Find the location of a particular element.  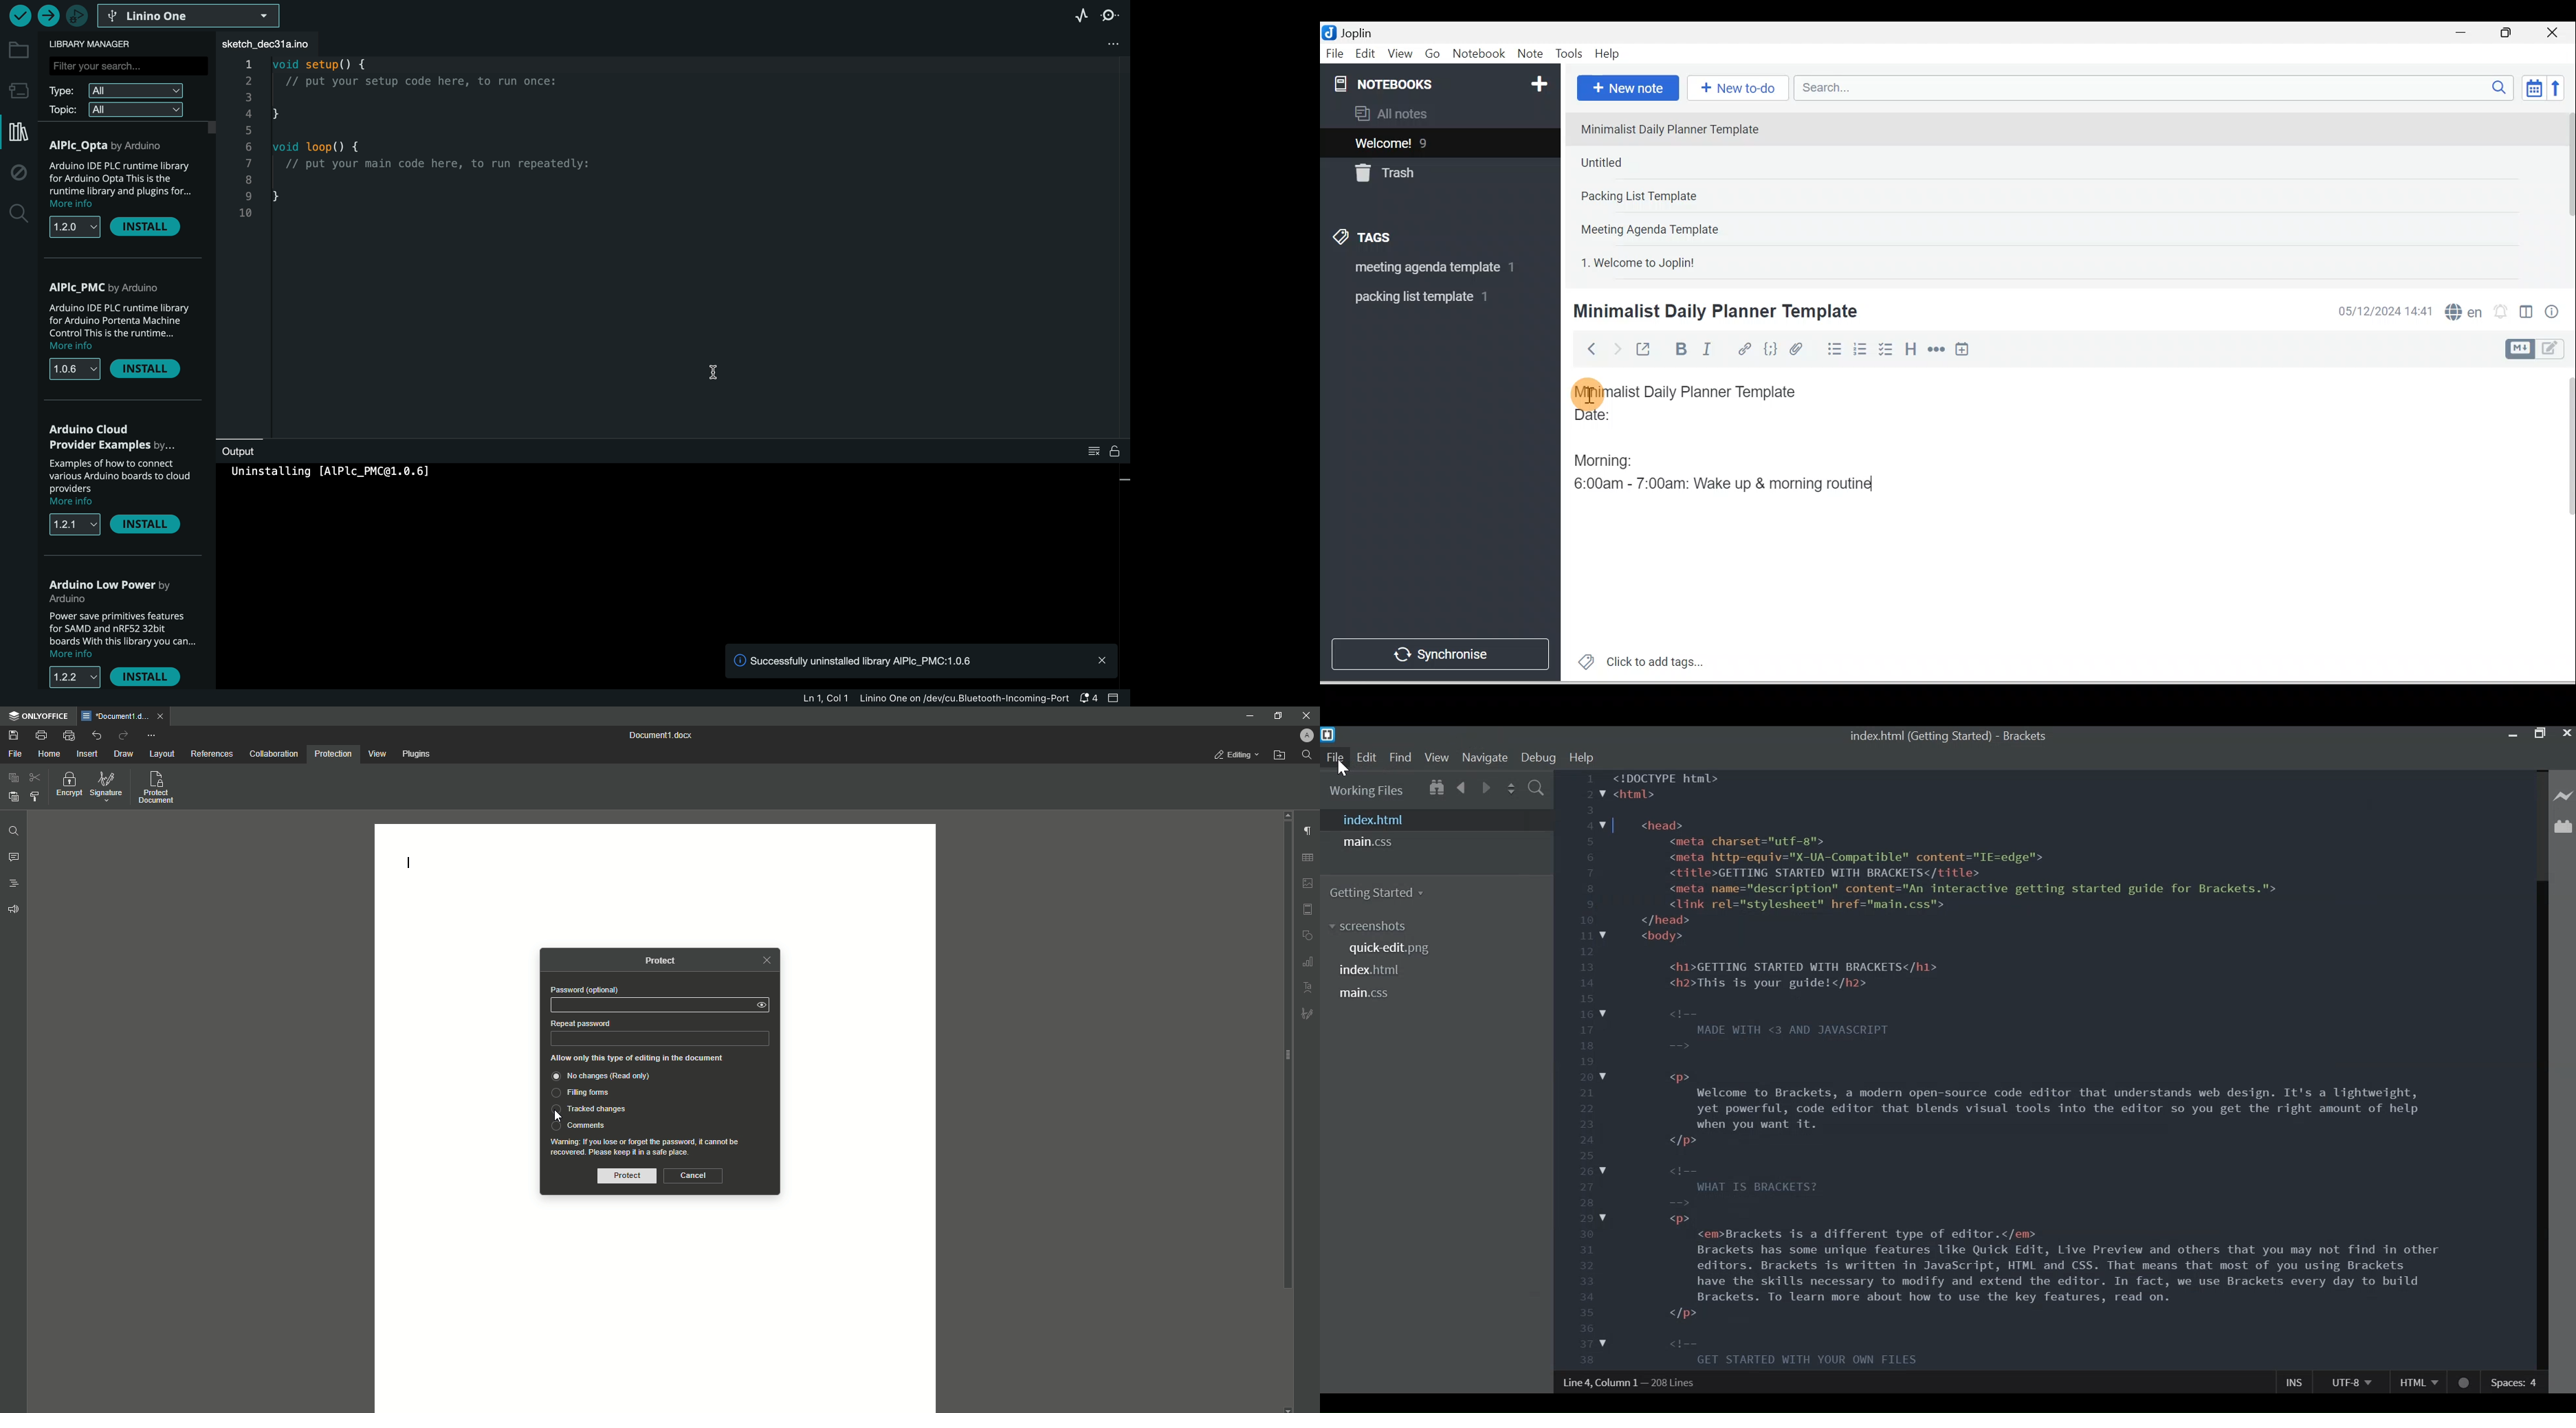

Document 1 is located at coordinates (663, 735).